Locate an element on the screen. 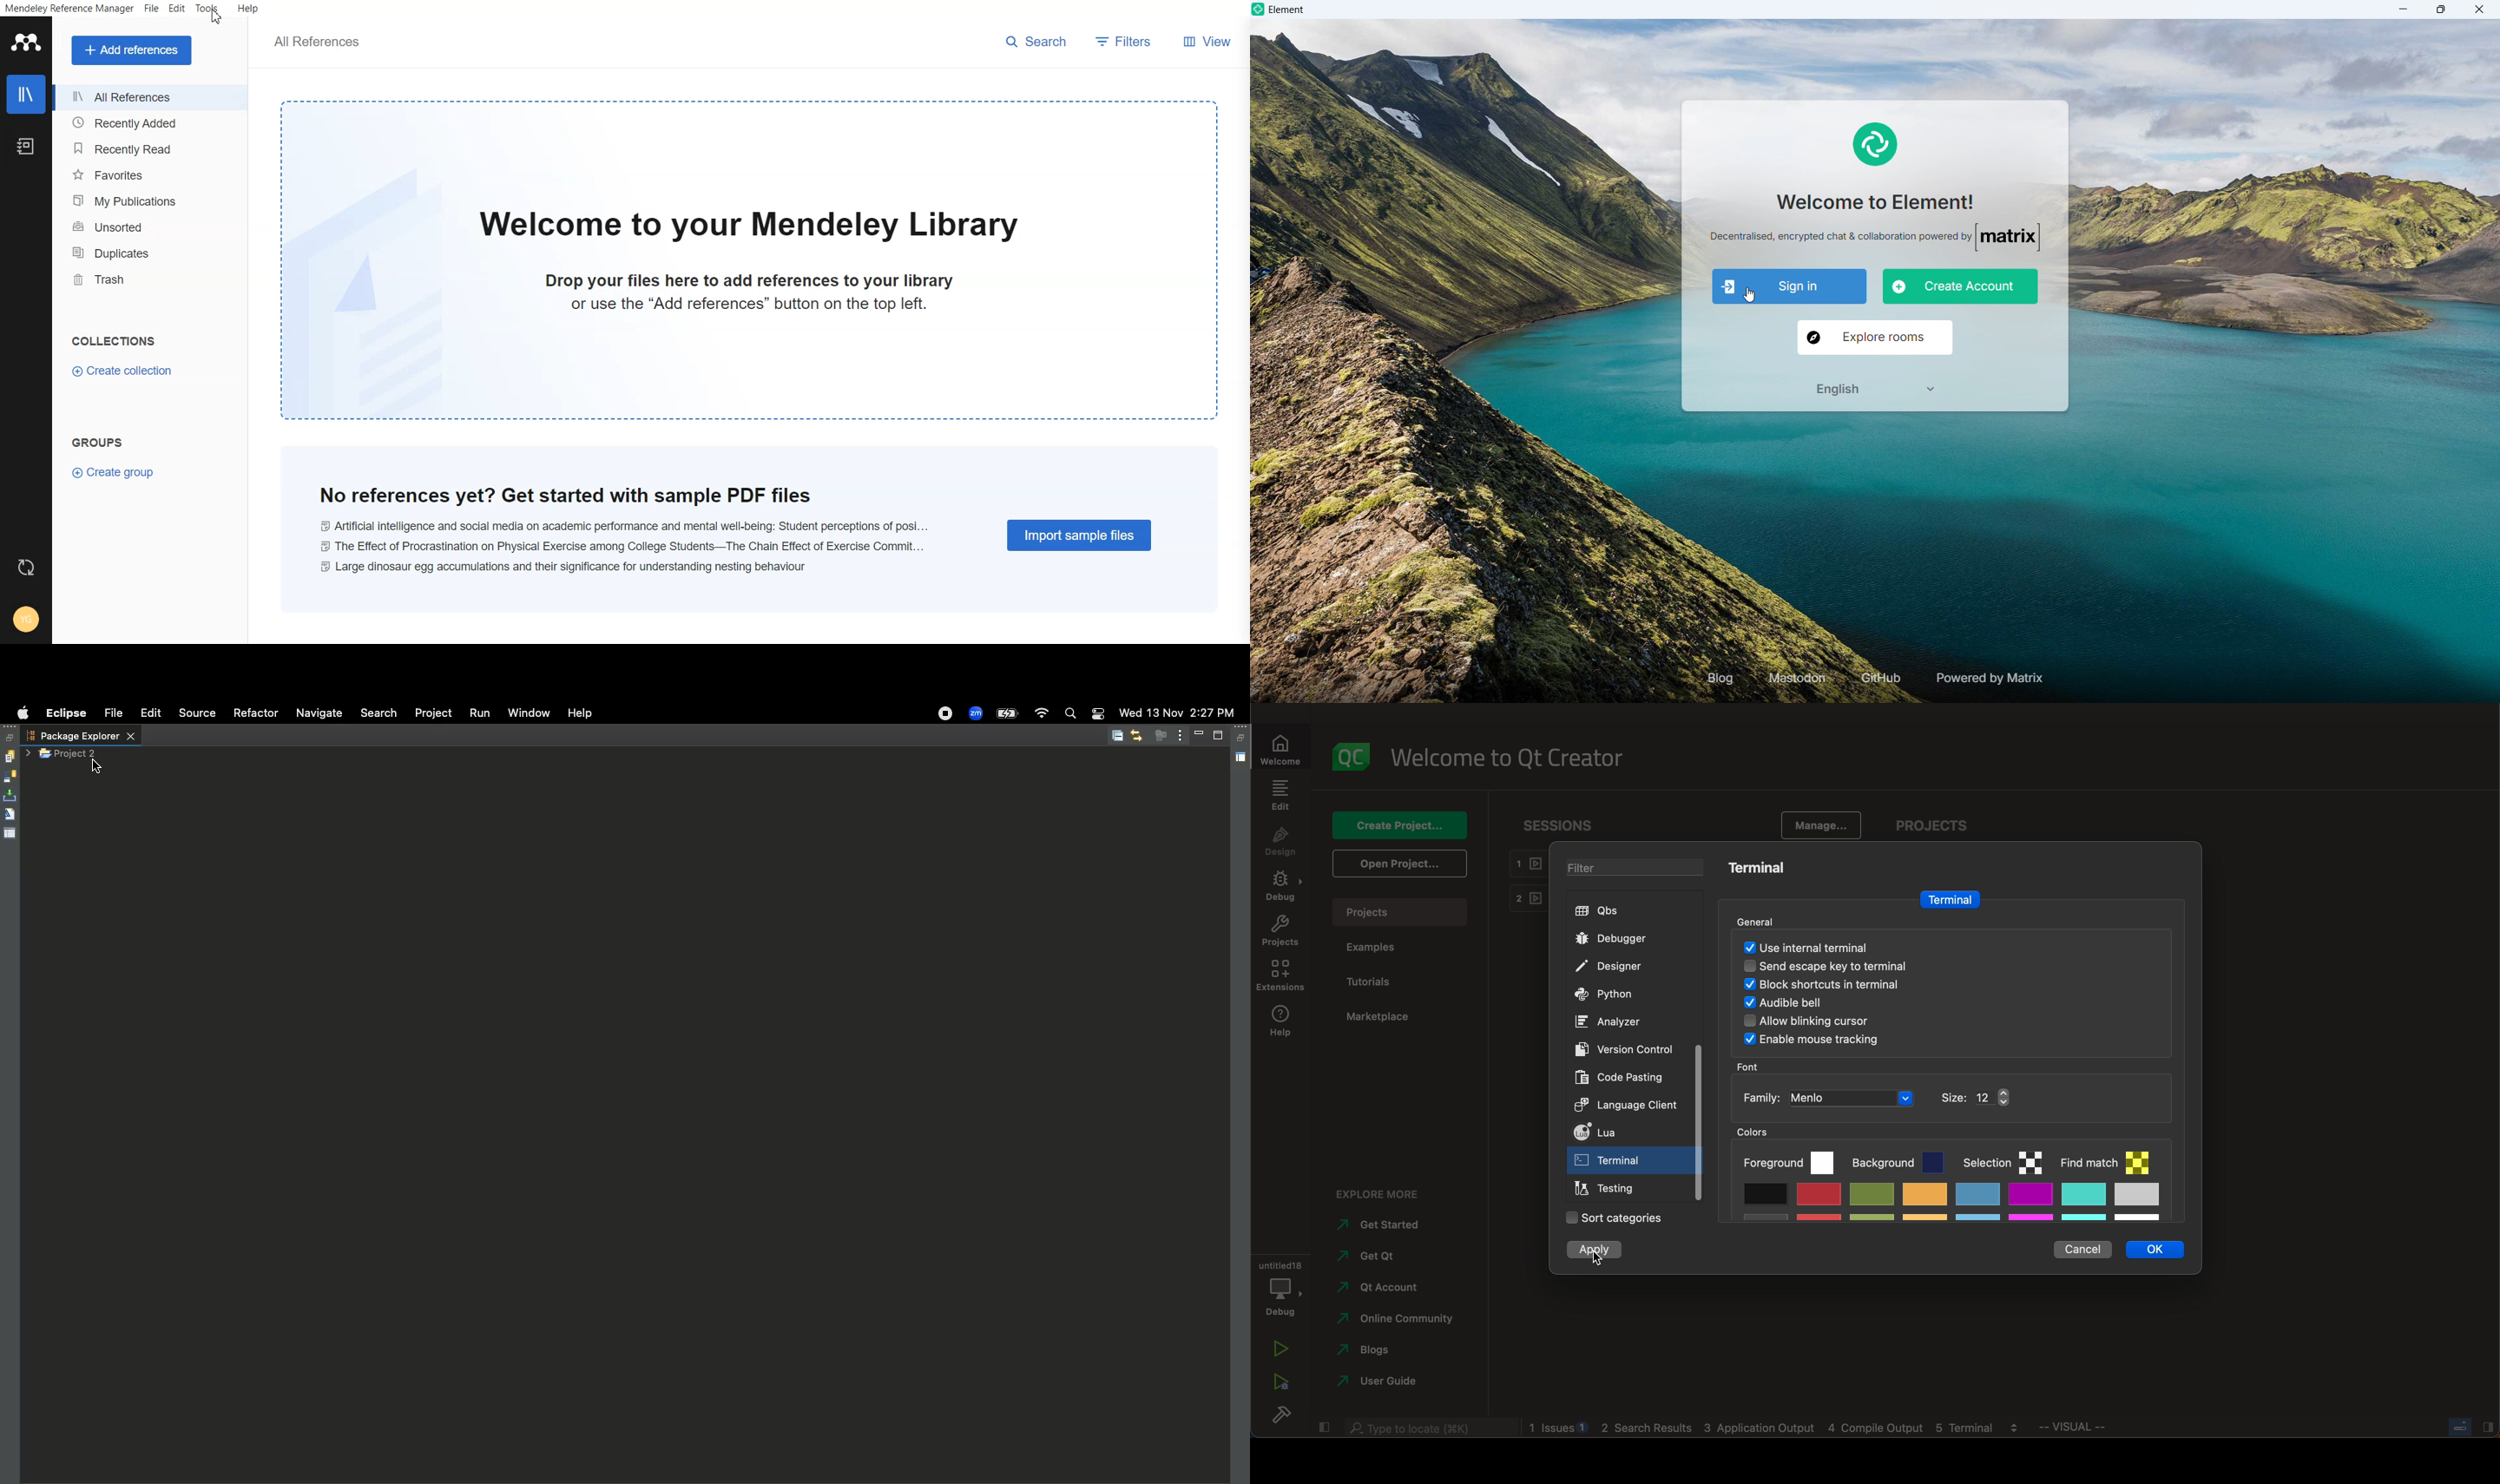  run is located at coordinates (1276, 1351).